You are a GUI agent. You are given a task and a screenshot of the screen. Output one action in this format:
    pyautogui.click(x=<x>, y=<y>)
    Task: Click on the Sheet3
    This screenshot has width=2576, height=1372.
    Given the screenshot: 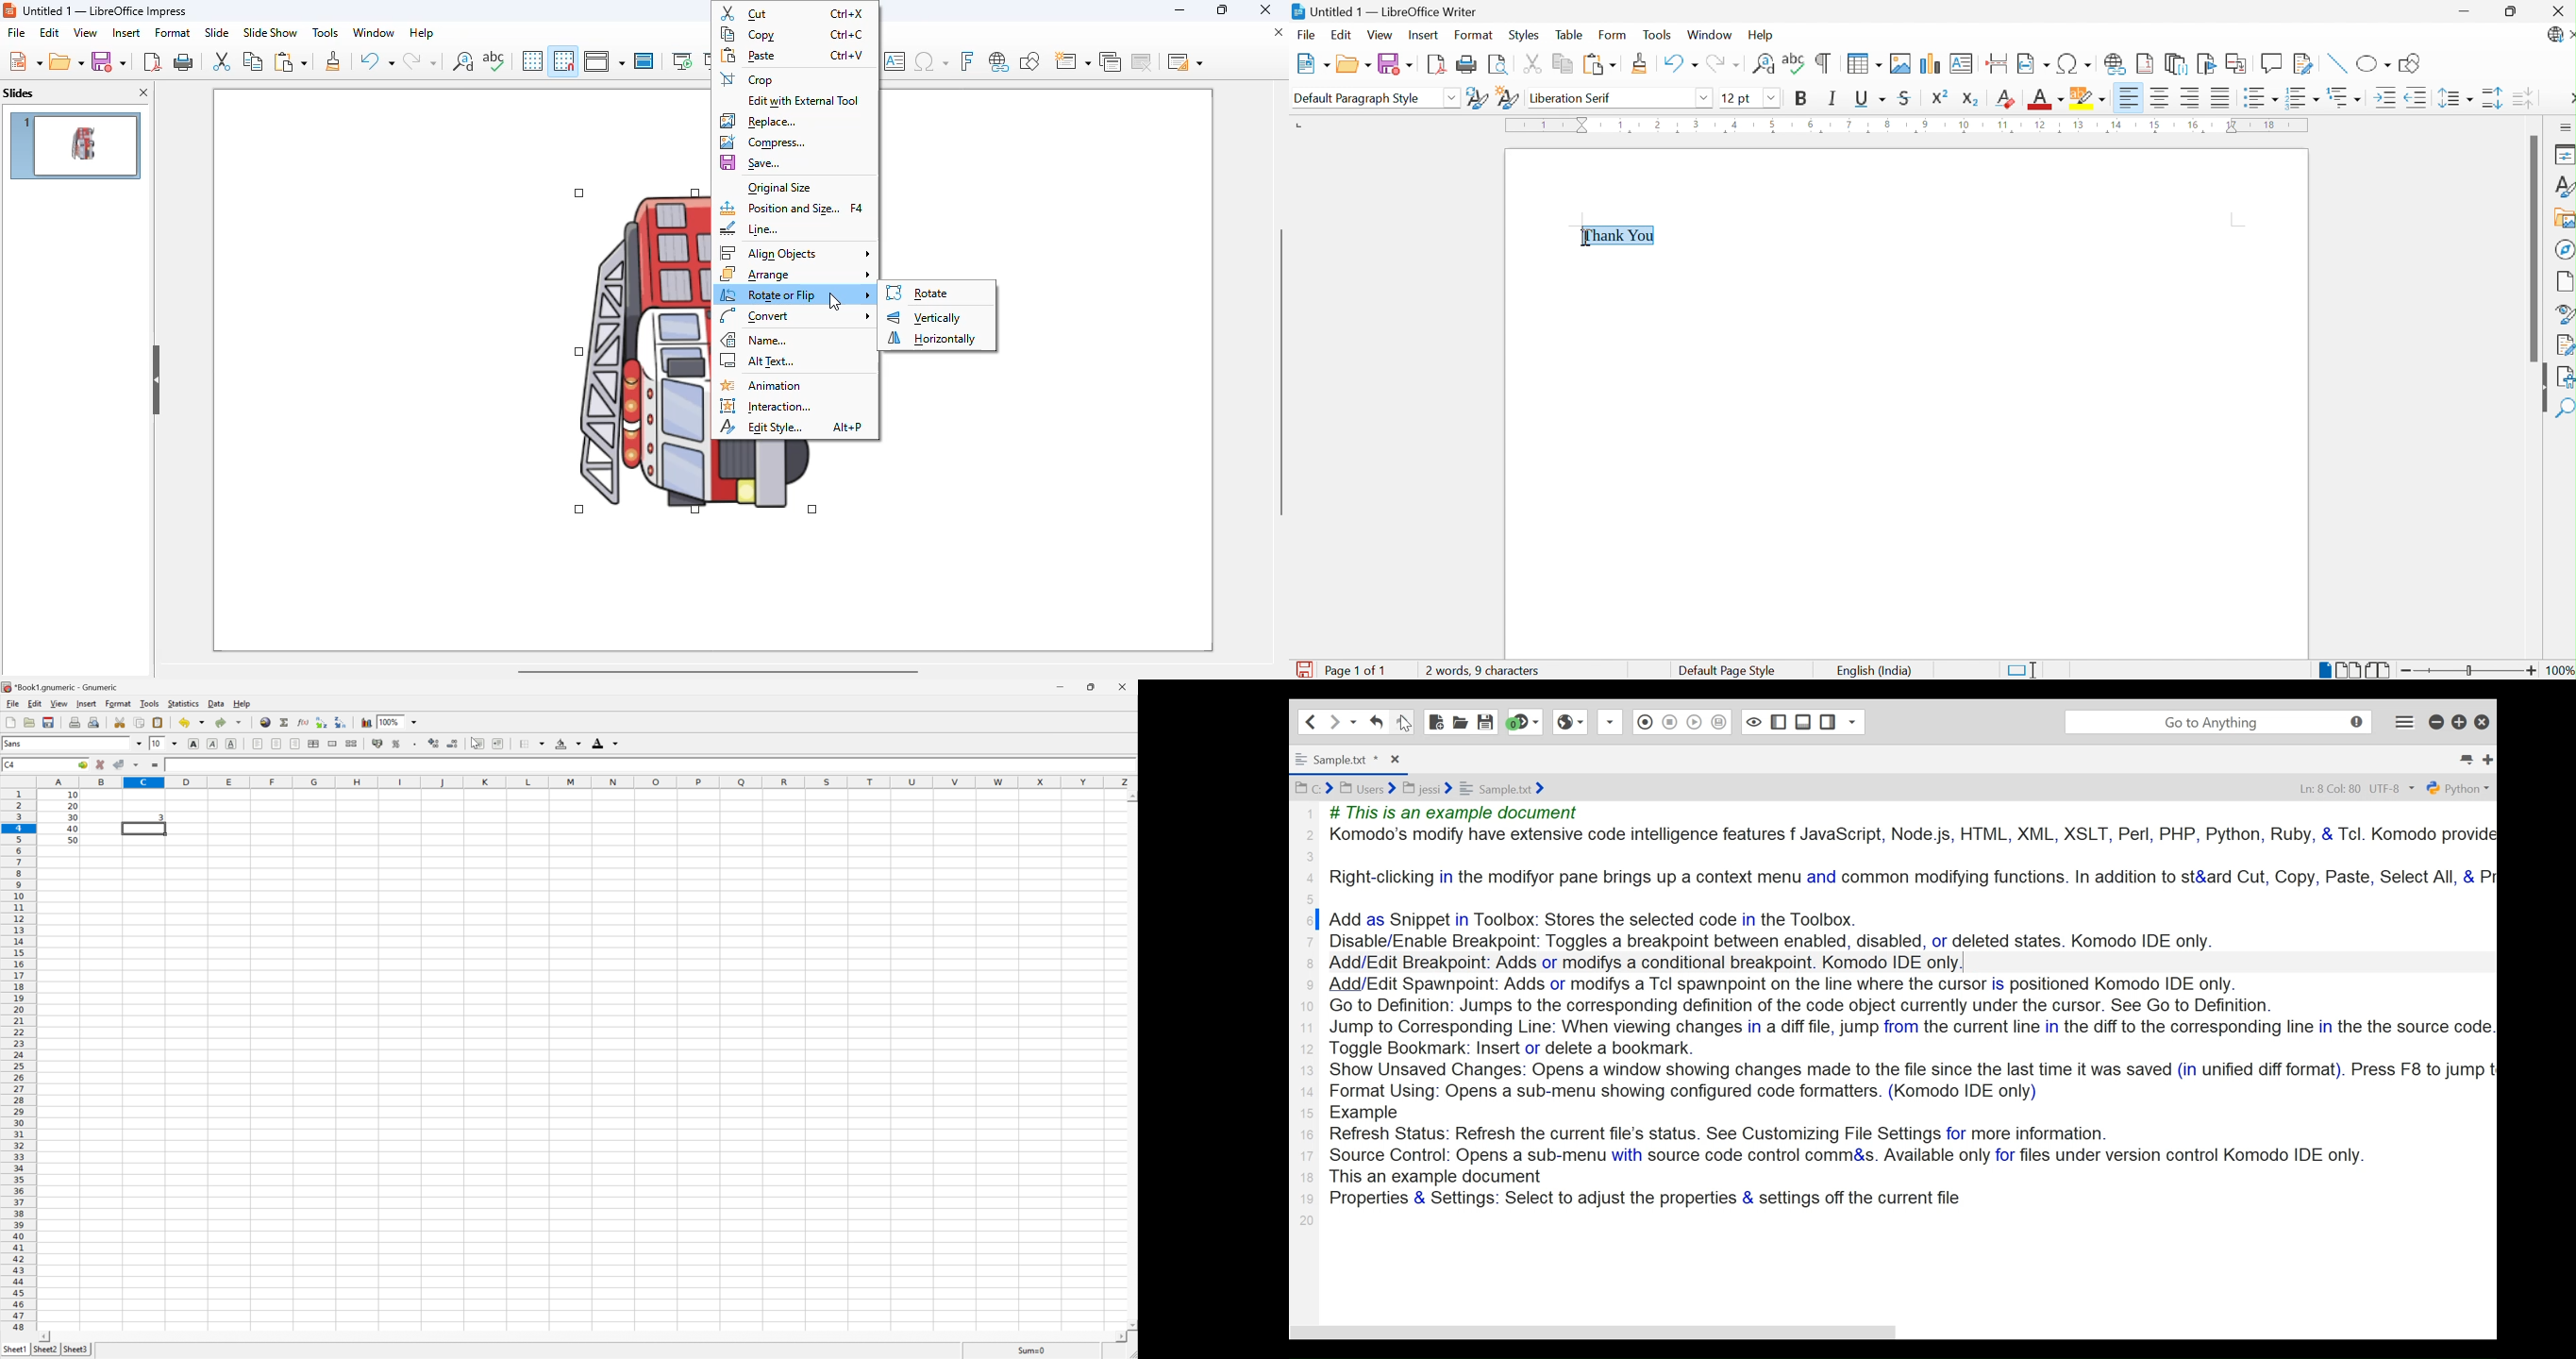 What is the action you would take?
    pyautogui.click(x=78, y=1348)
    